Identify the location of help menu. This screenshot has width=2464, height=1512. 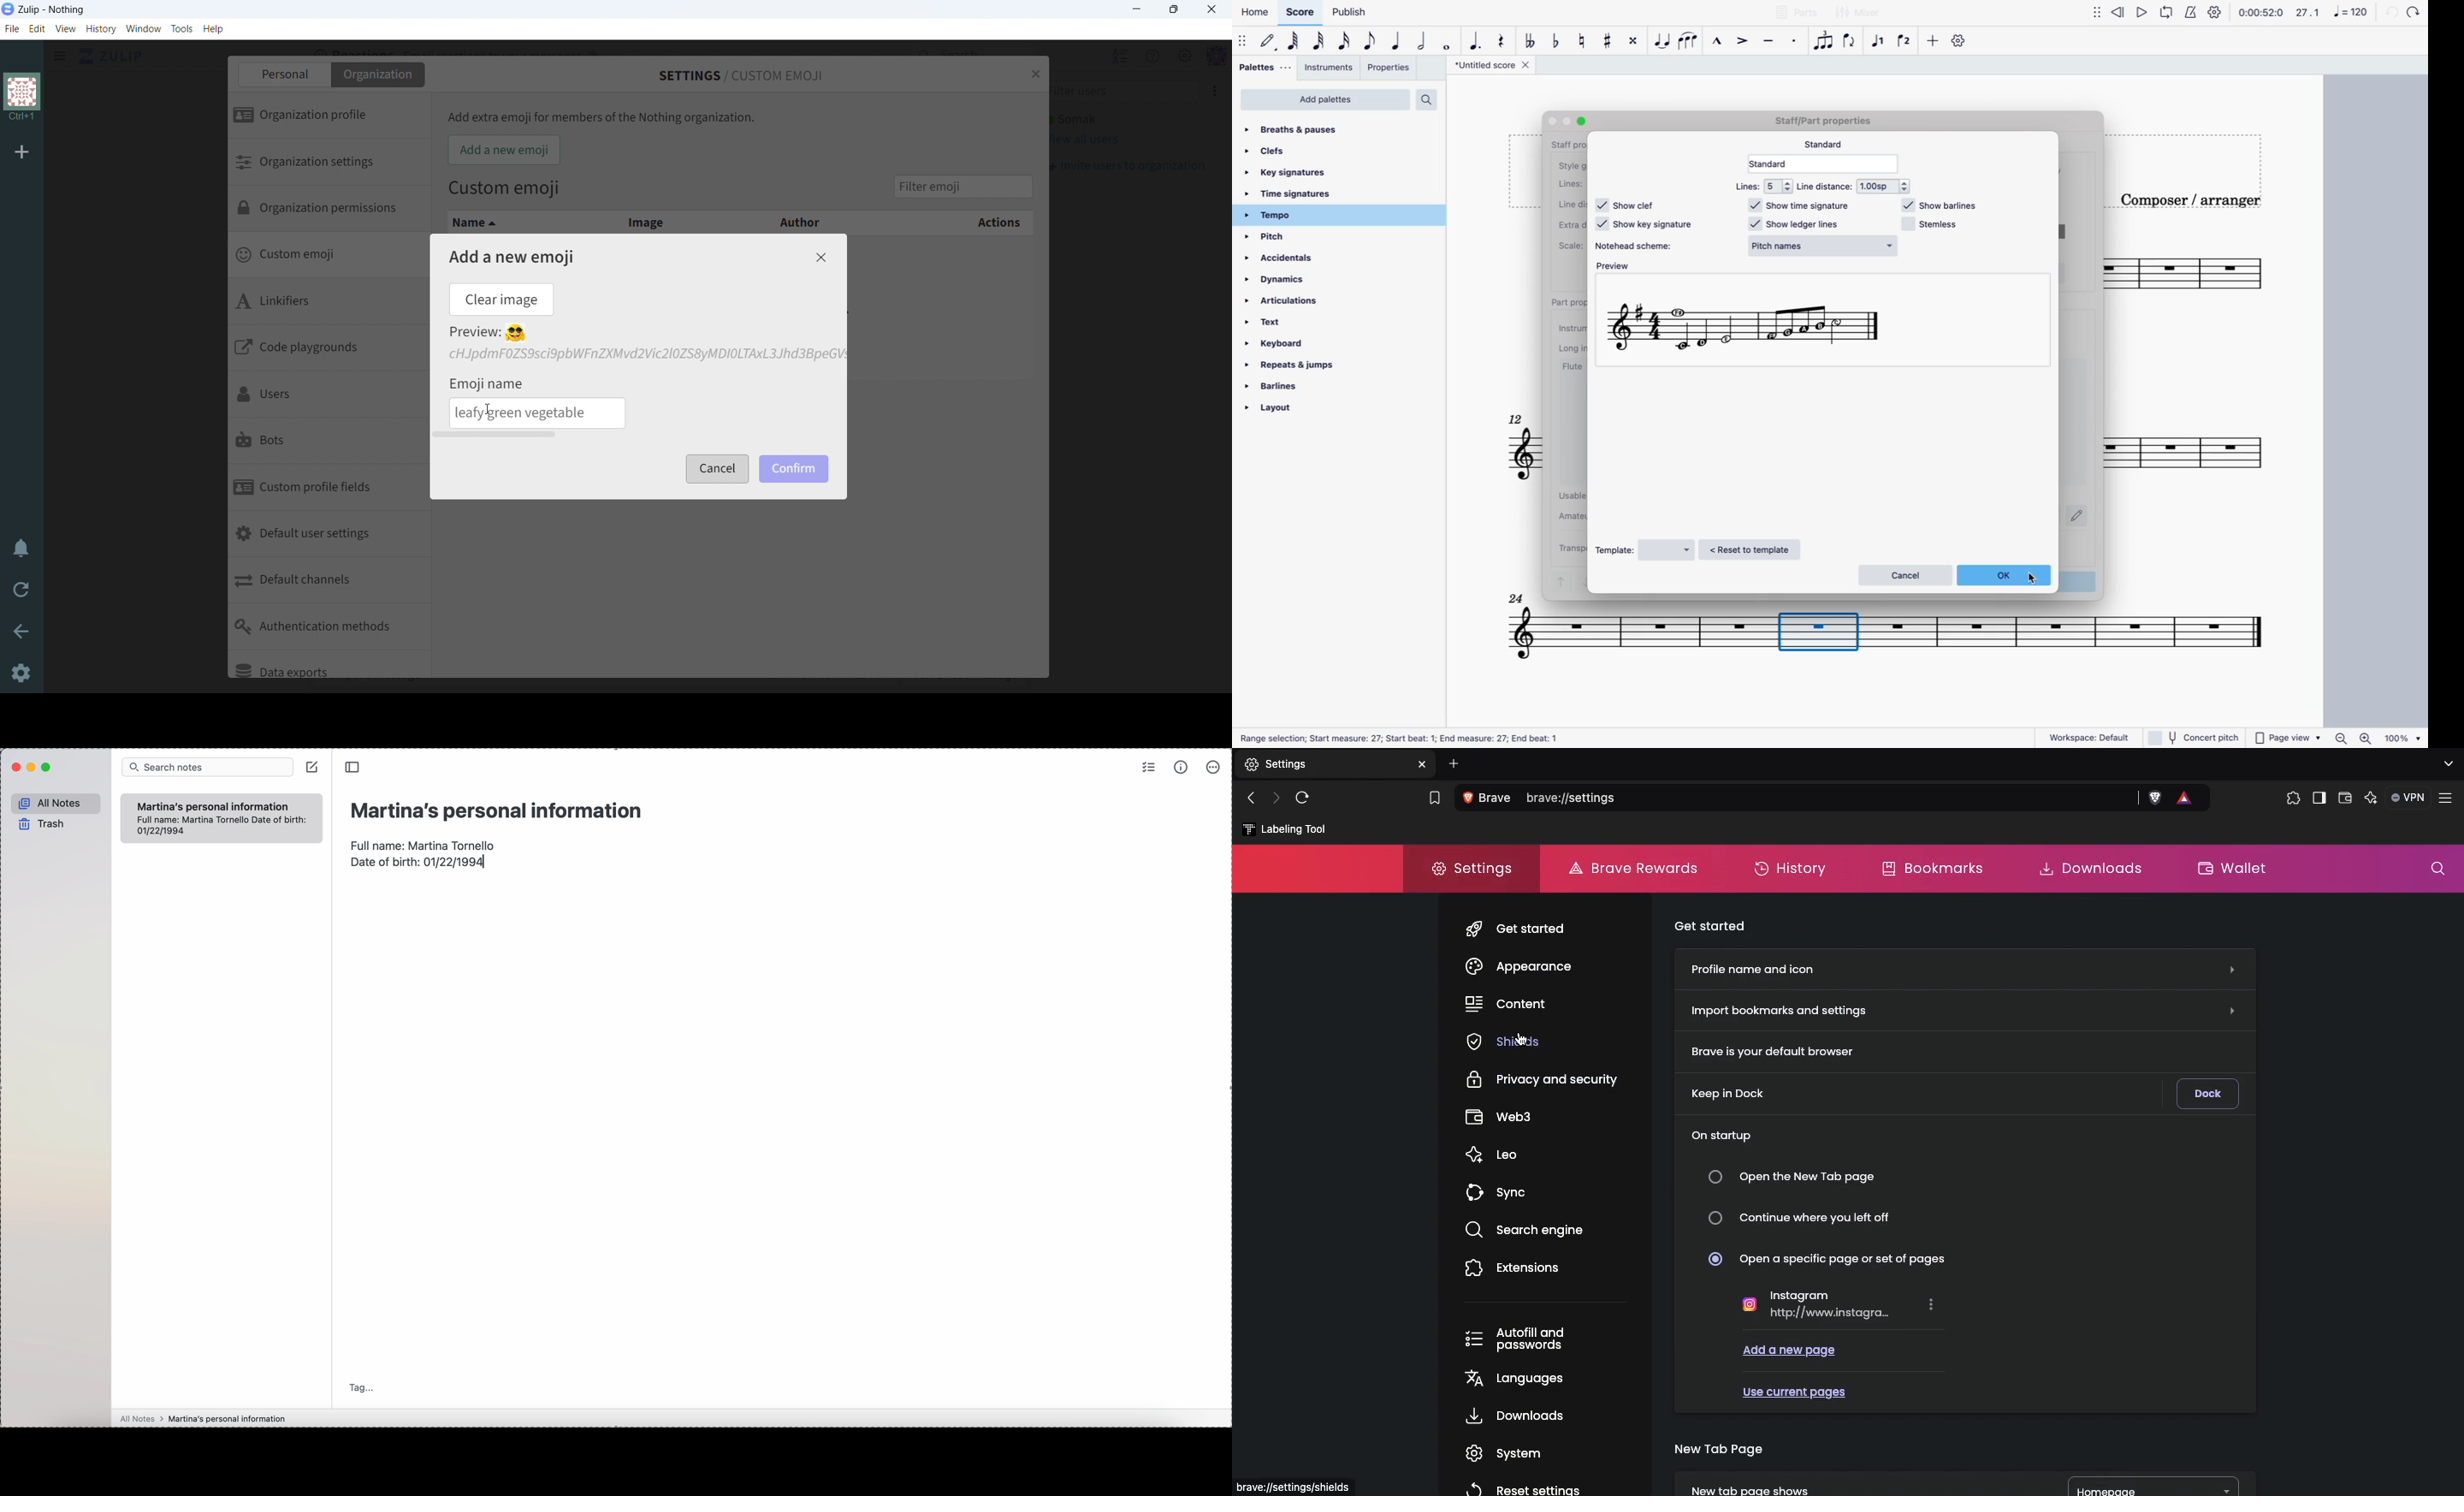
(1139, 56).